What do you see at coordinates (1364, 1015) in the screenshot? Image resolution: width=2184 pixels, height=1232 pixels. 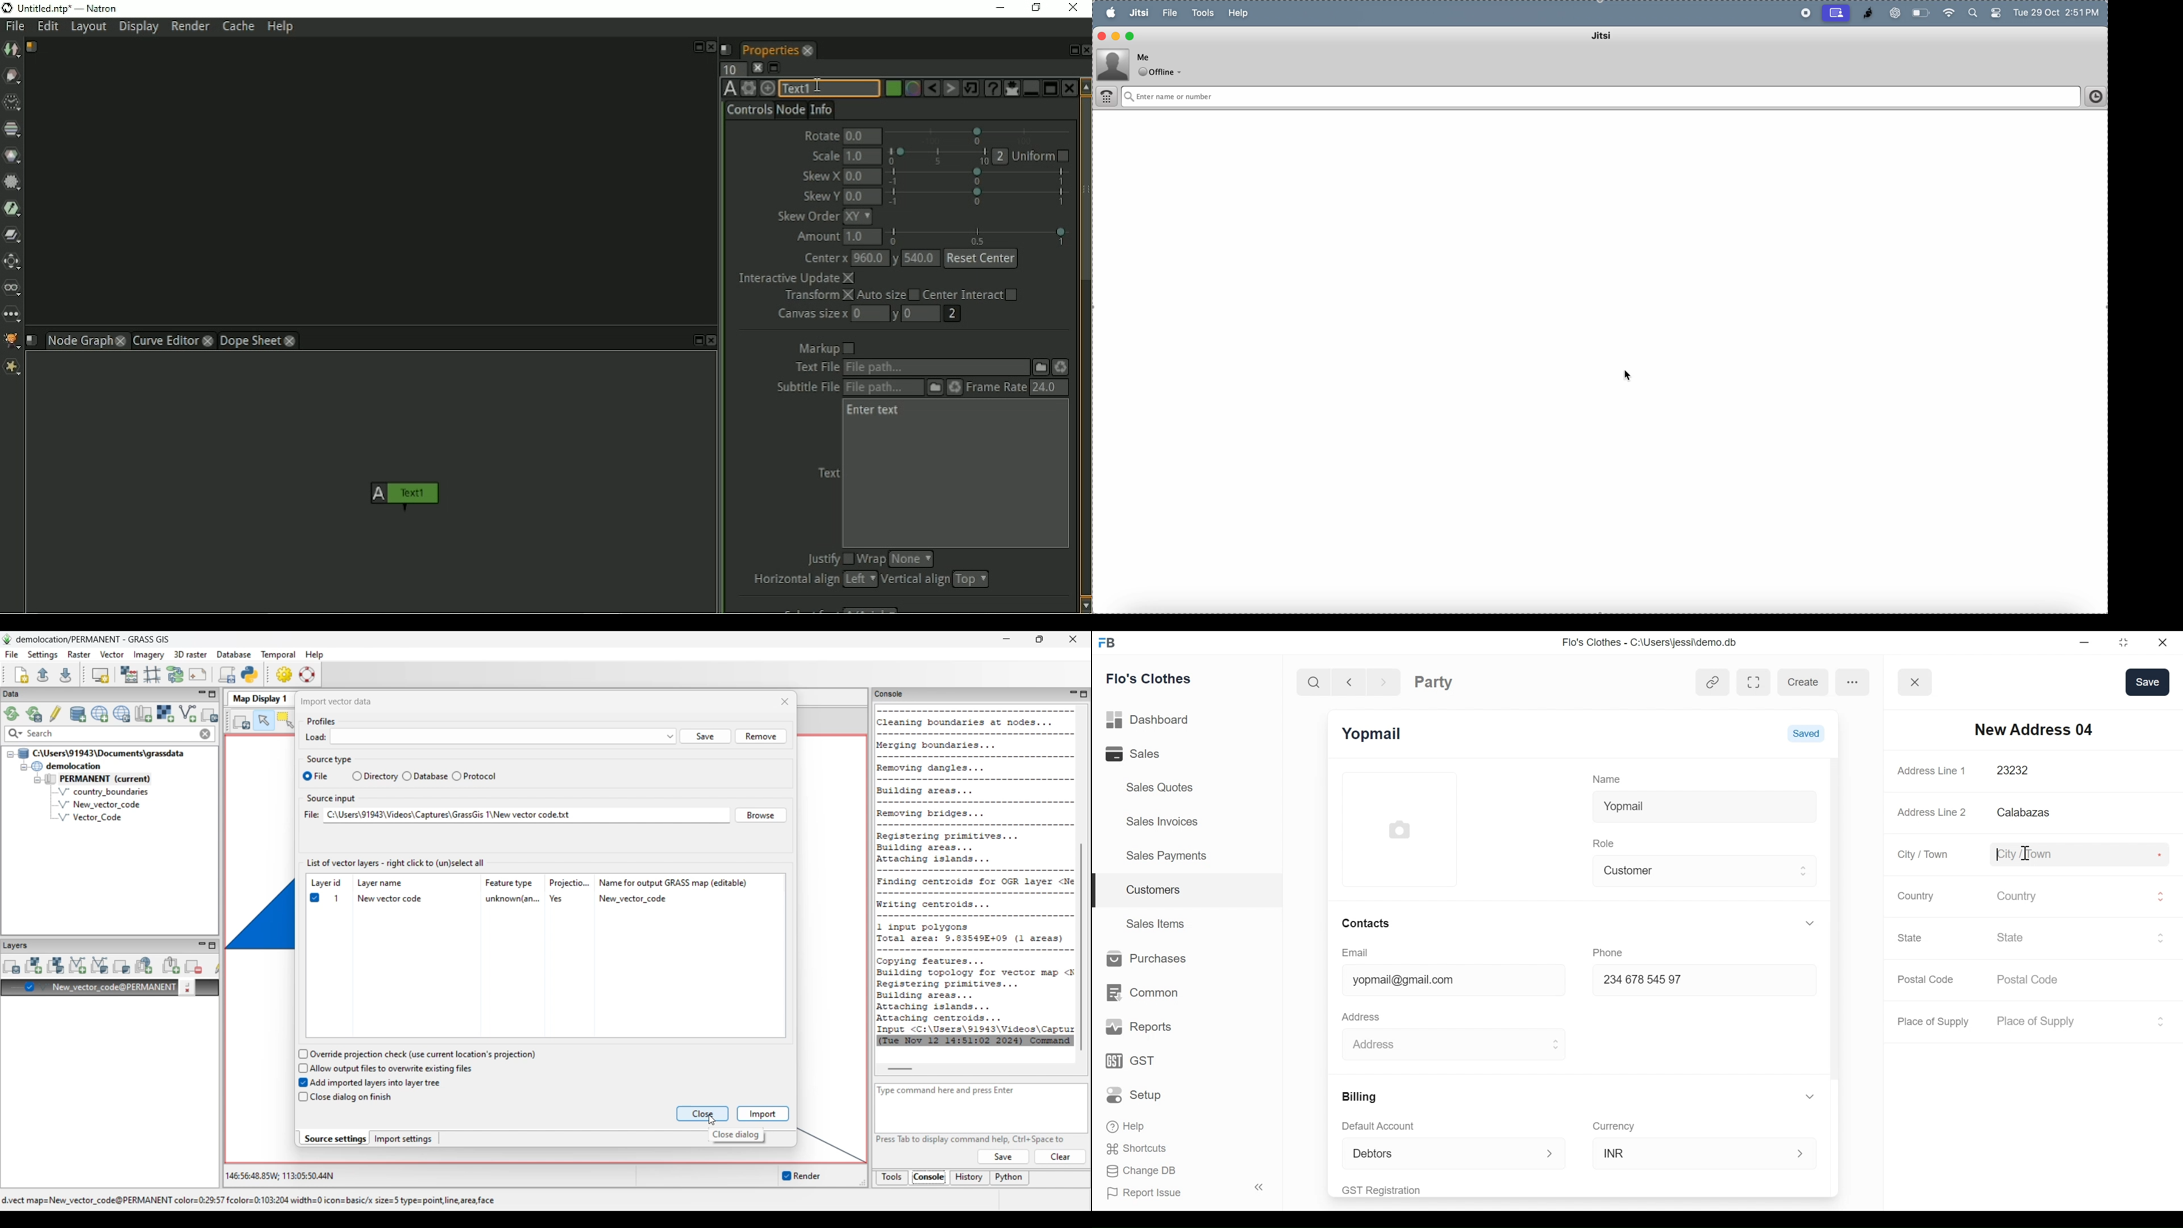 I see `Address` at bounding box center [1364, 1015].